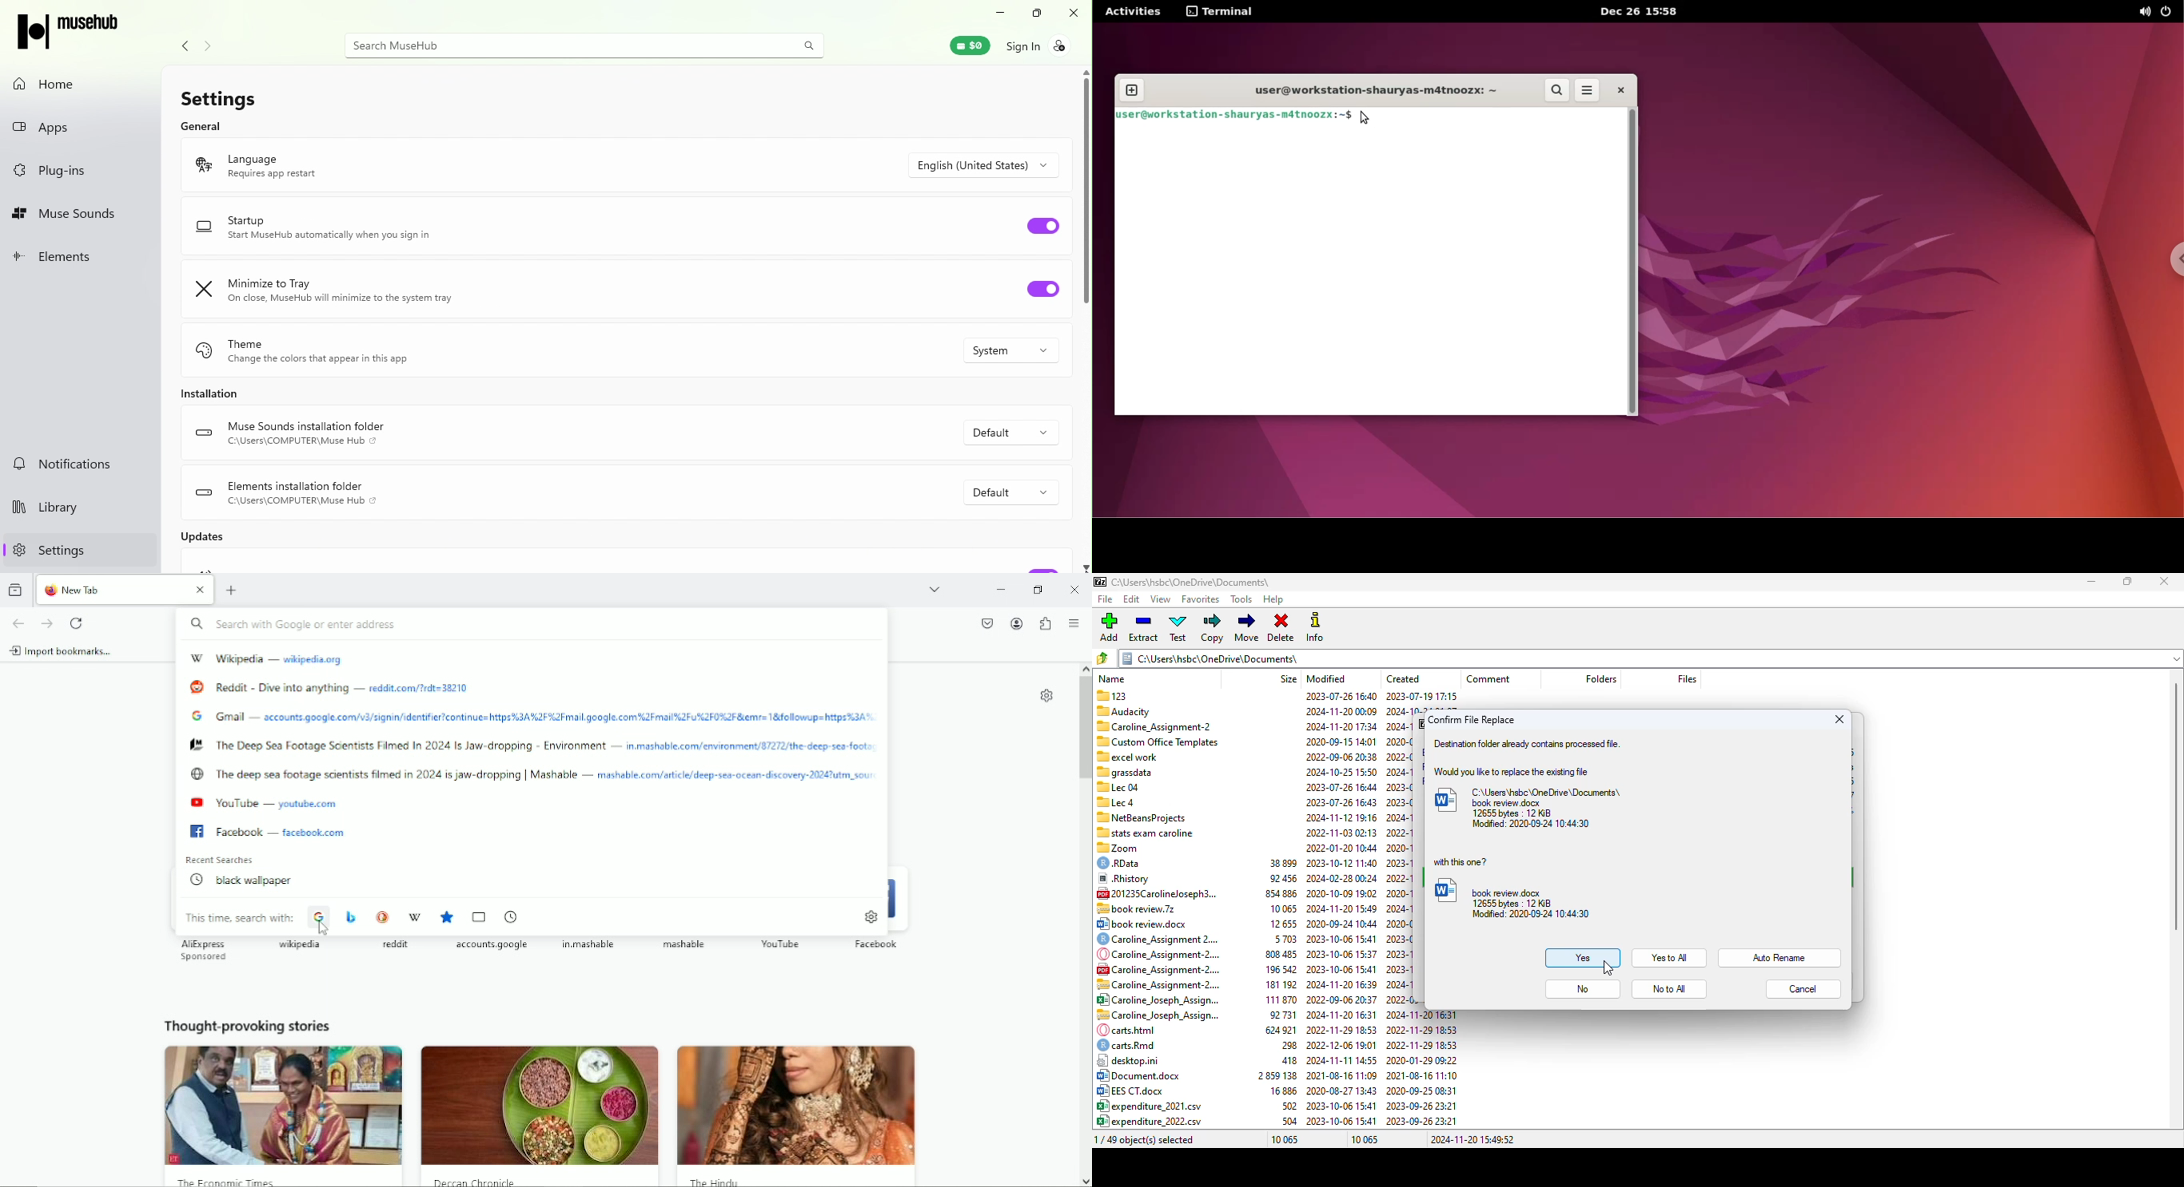 The height and width of the screenshot is (1204, 2184). What do you see at coordinates (1671, 989) in the screenshot?
I see `no to all` at bounding box center [1671, 989].